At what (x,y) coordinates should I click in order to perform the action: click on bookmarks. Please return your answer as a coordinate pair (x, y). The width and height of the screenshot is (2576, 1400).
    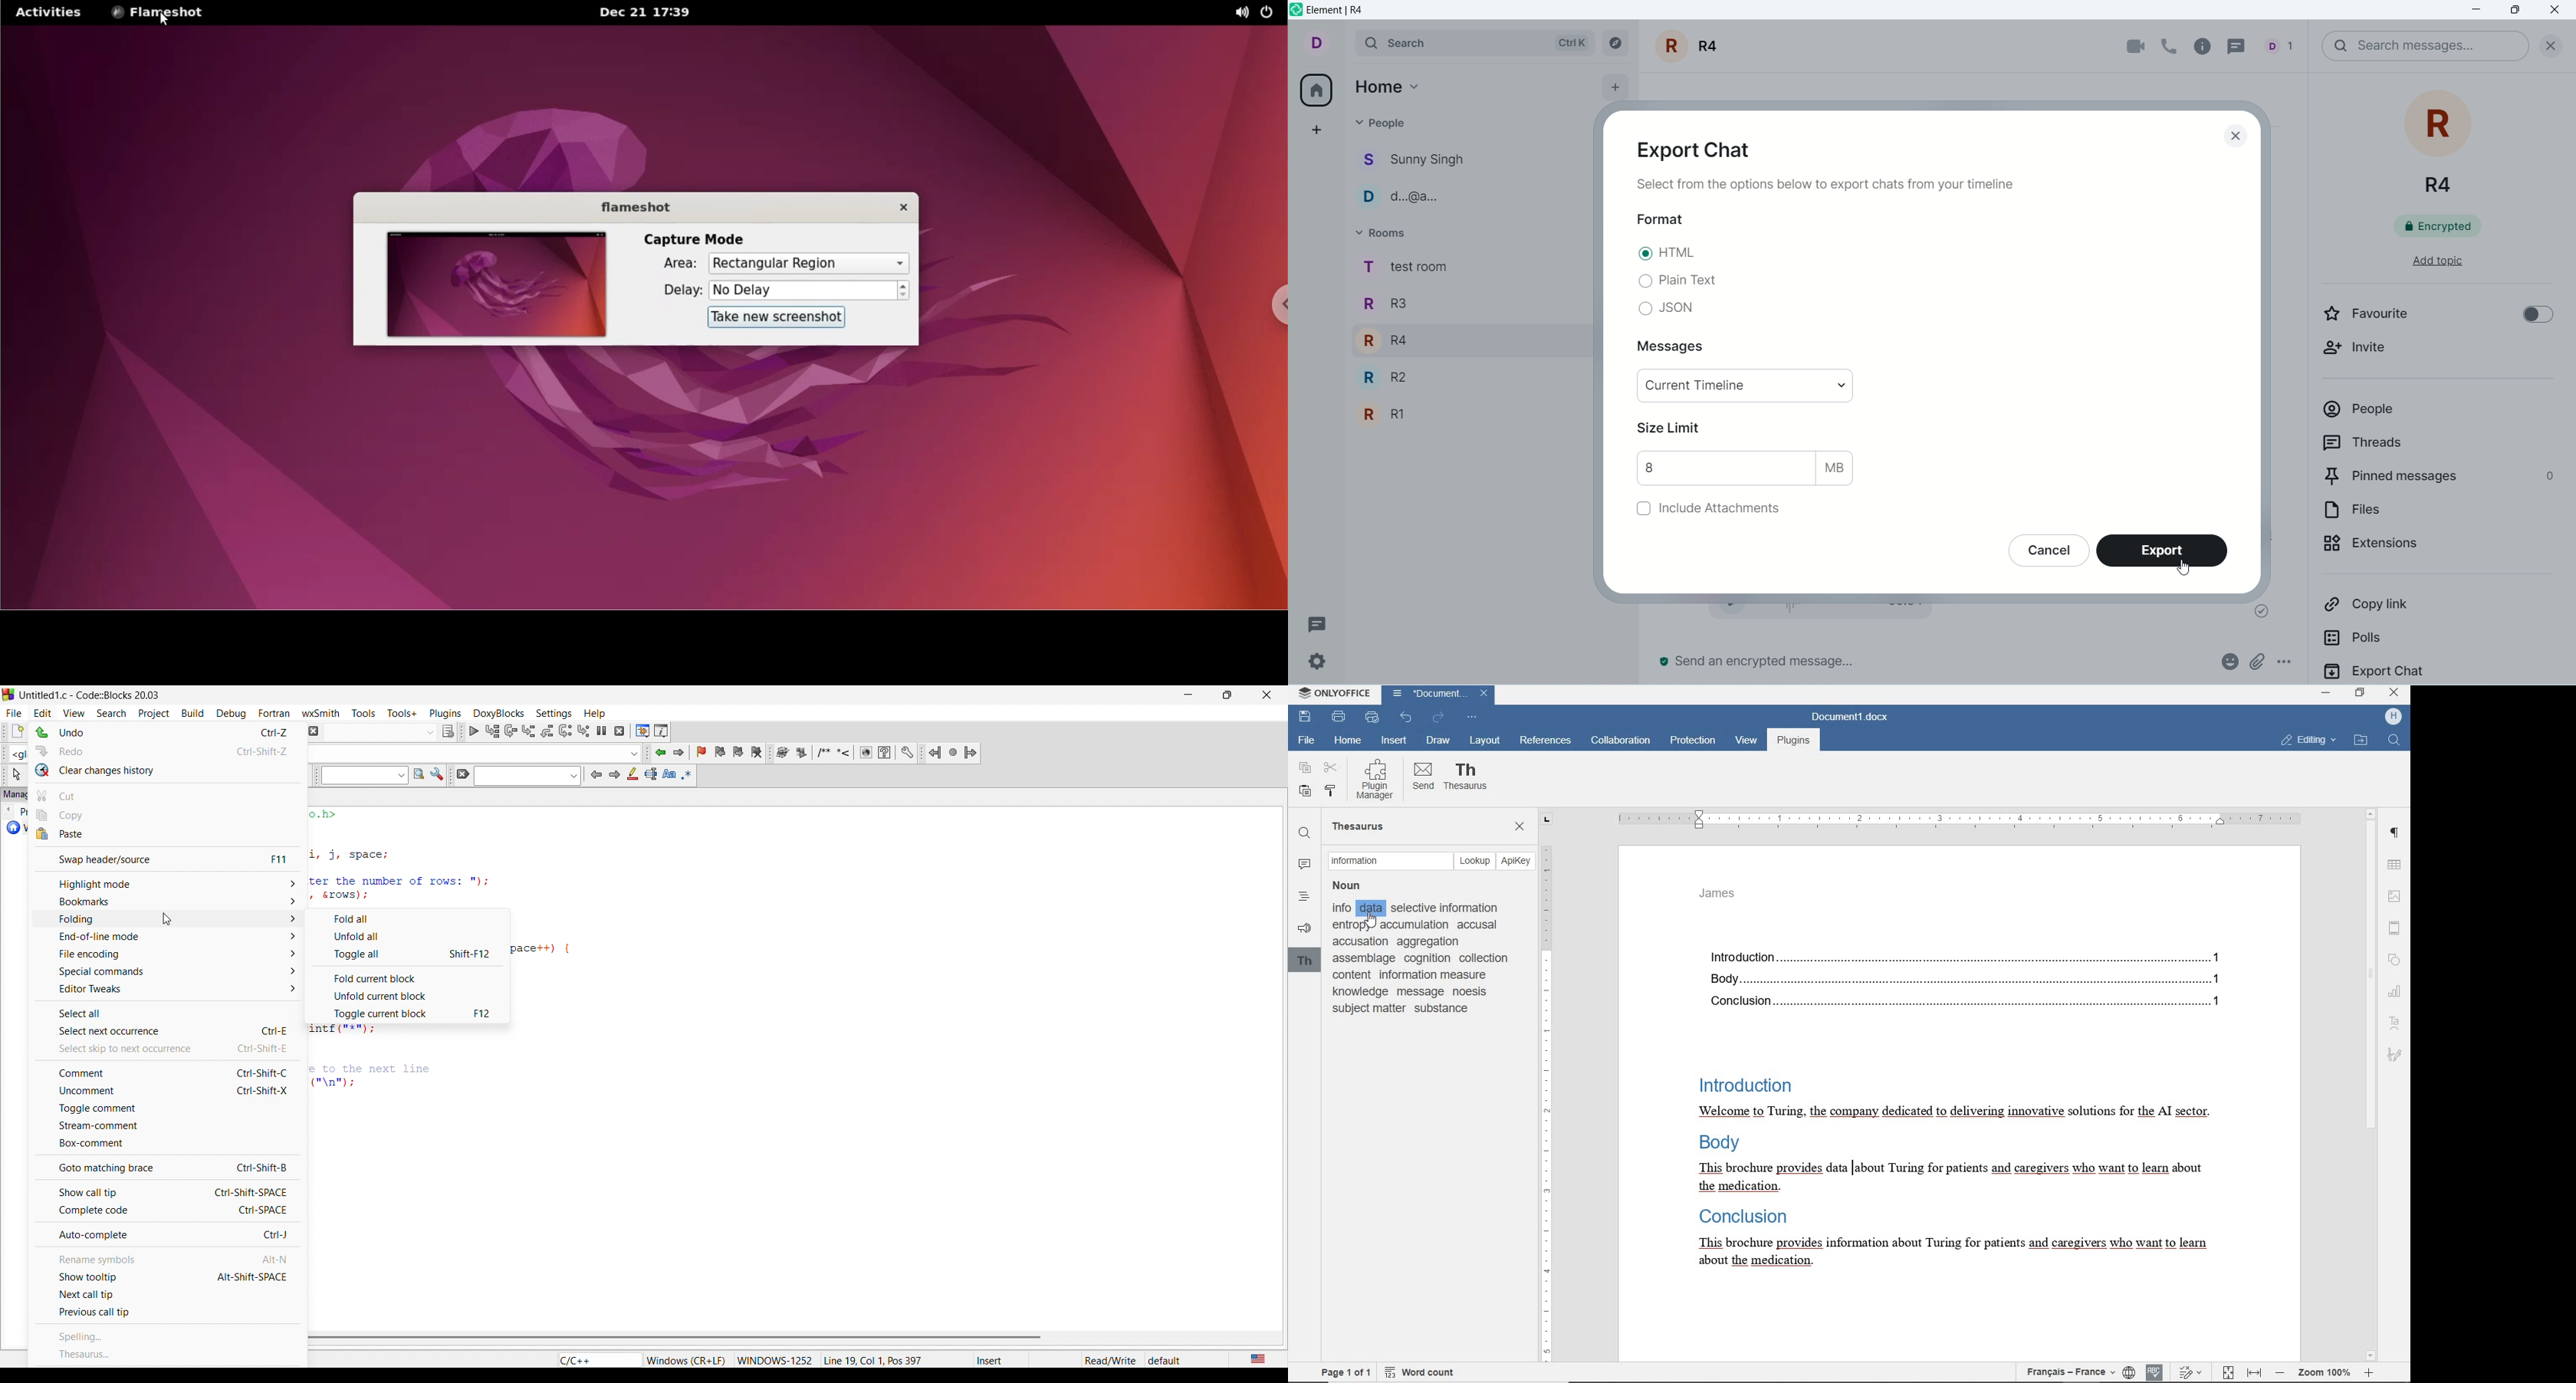
    Looking at the image, I should click on (164, 901).